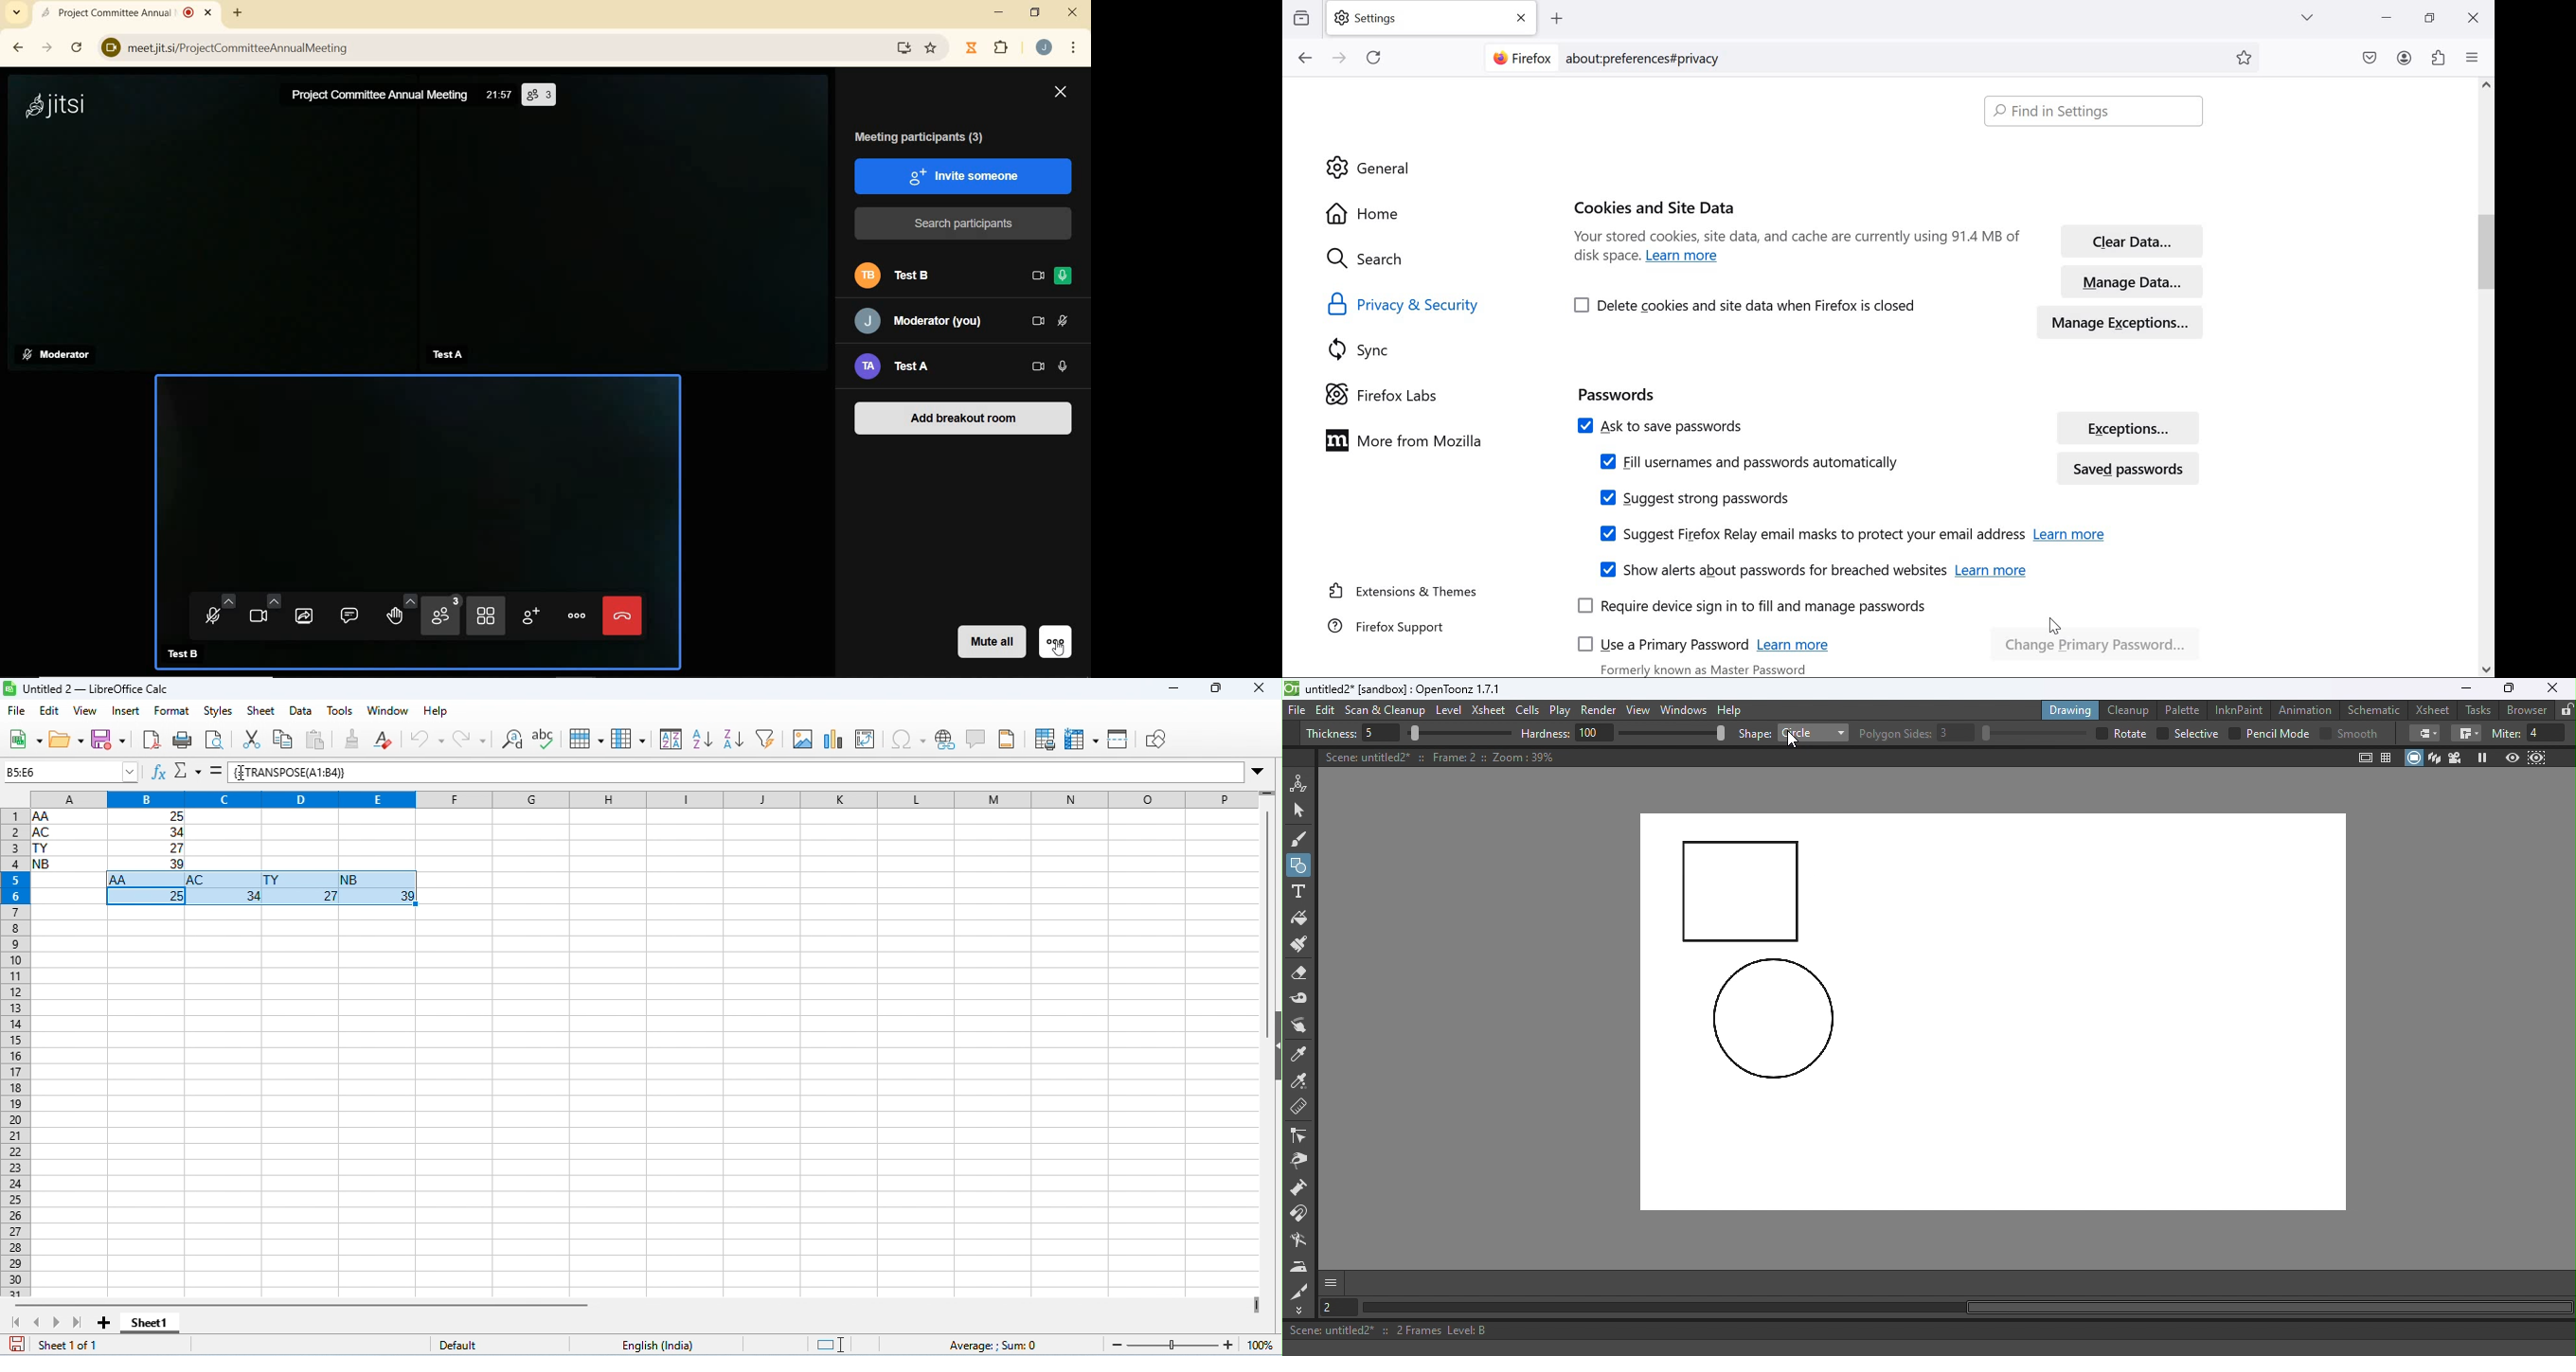  What do you see at coordinates (209, 233) in the screenshot?
I see `moderator camera` at bounding box center [209, 233].